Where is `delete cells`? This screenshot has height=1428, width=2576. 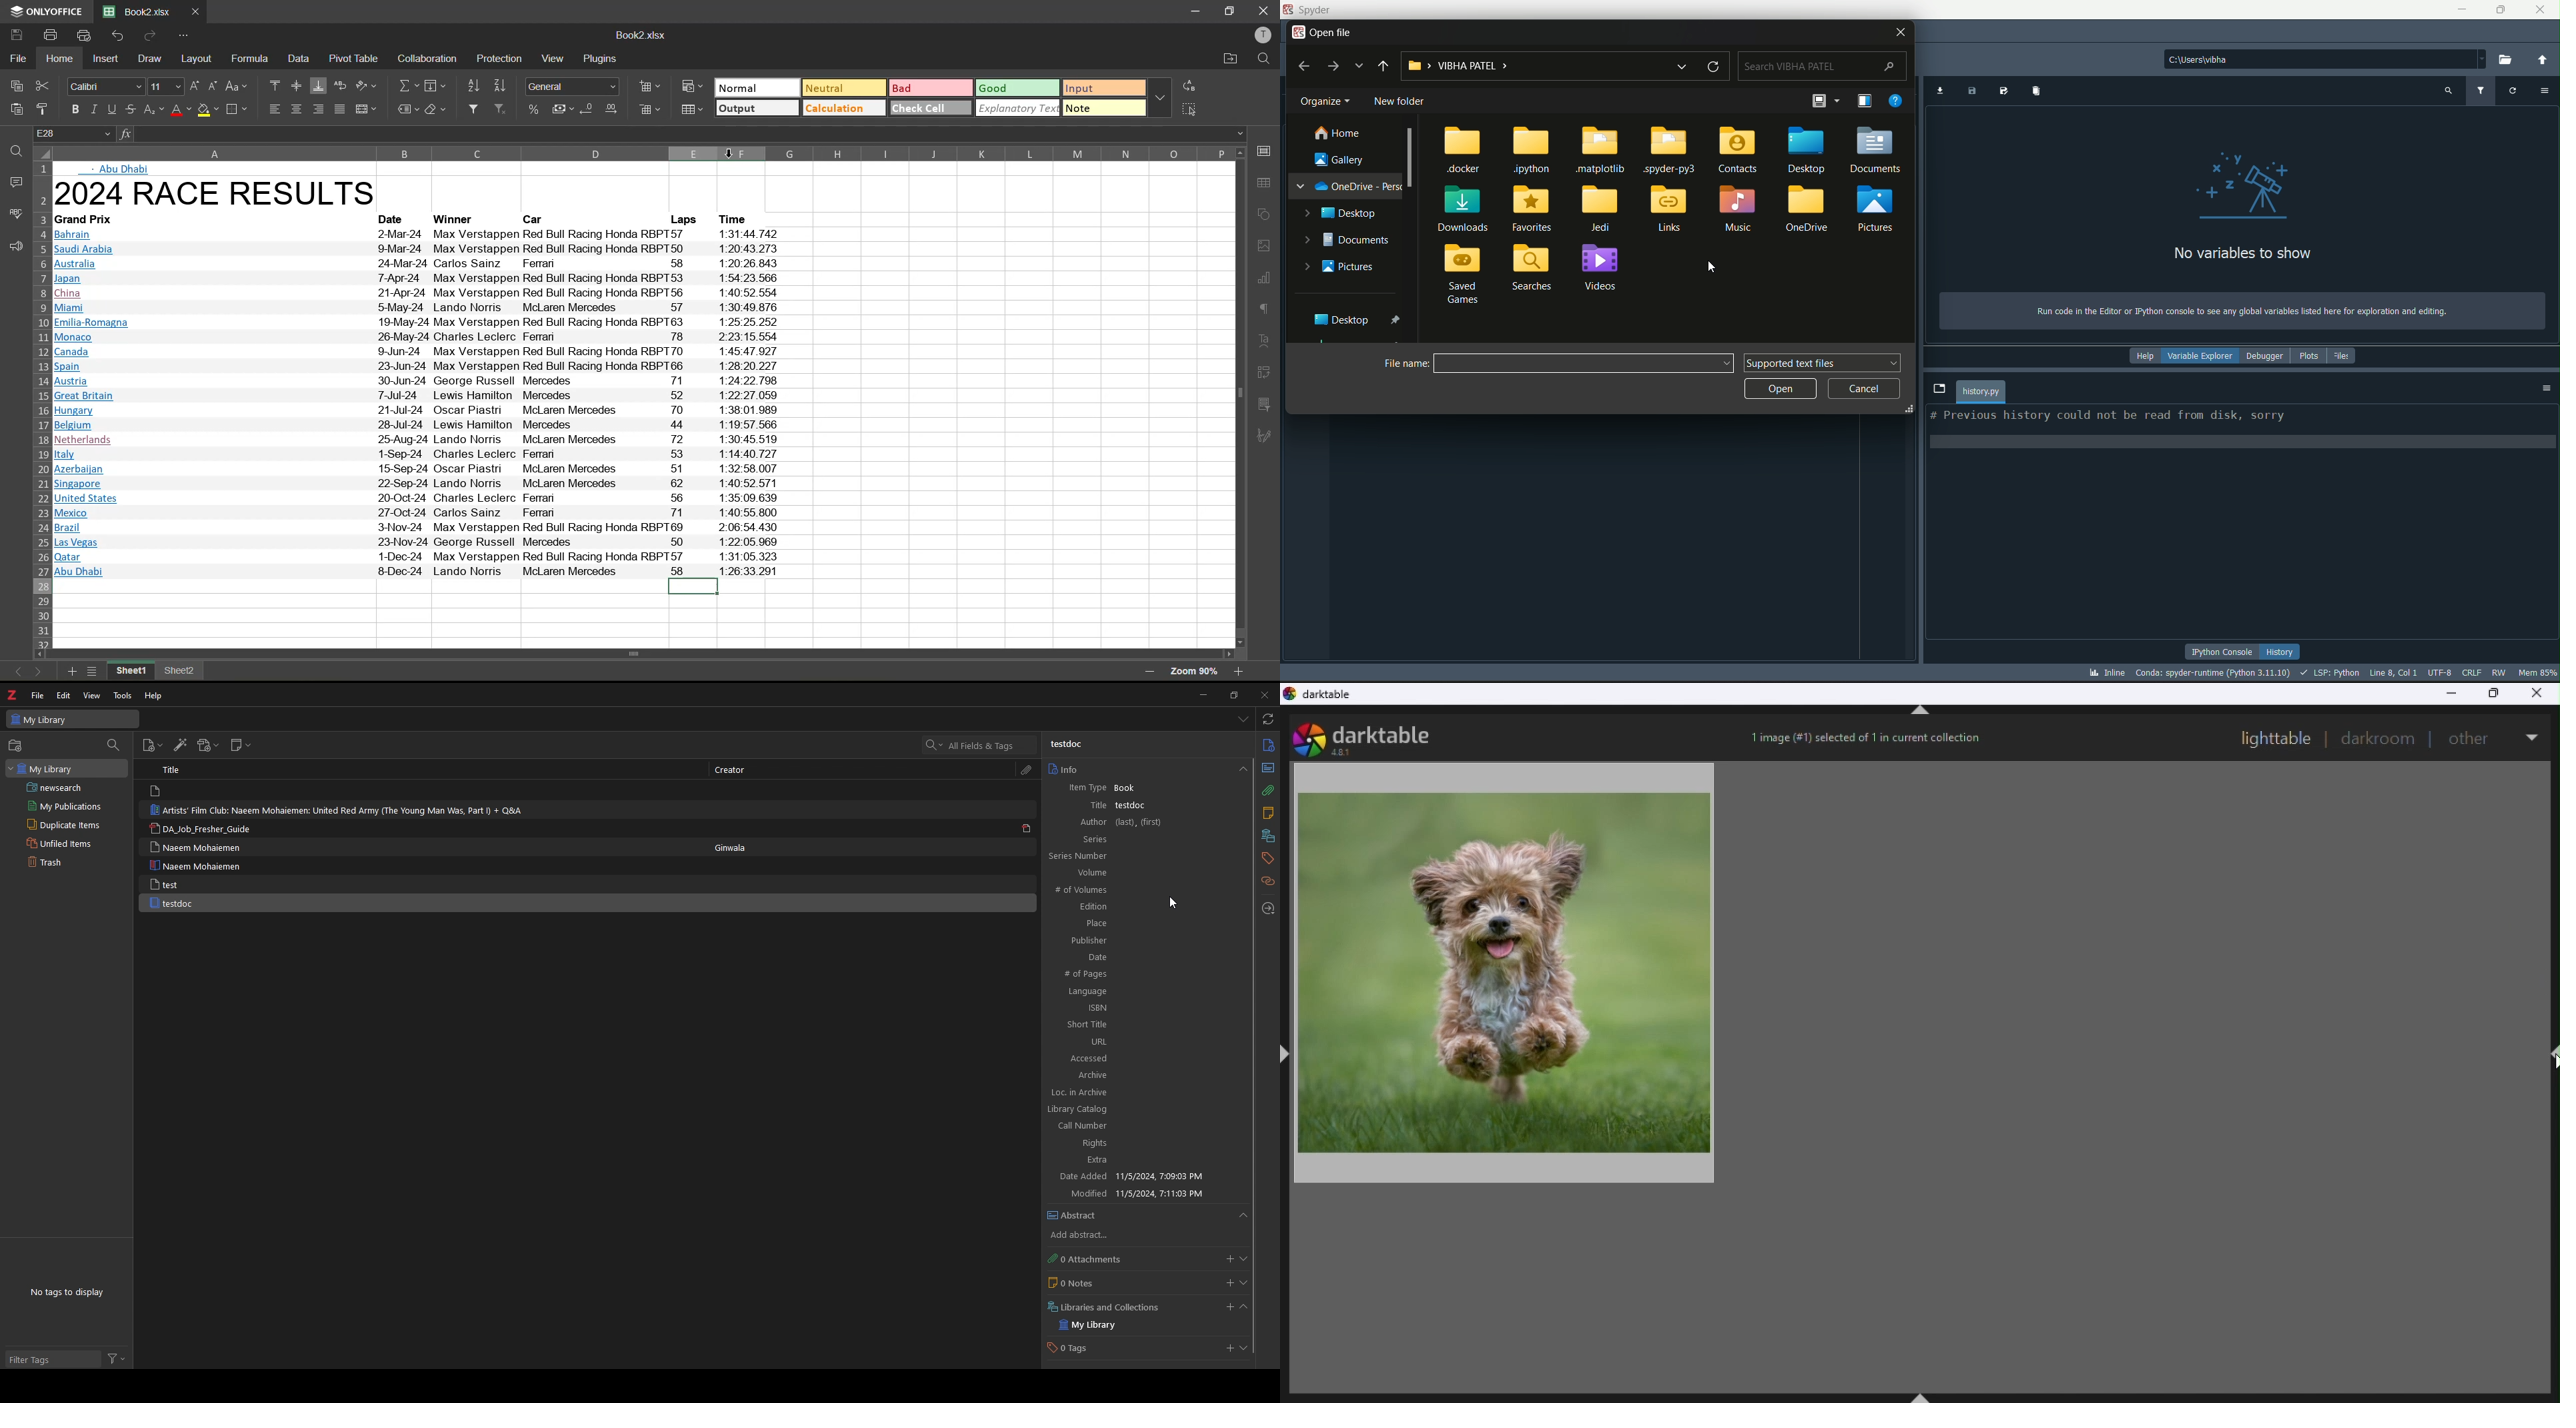
delete cells is located at coordinates (649, 109).